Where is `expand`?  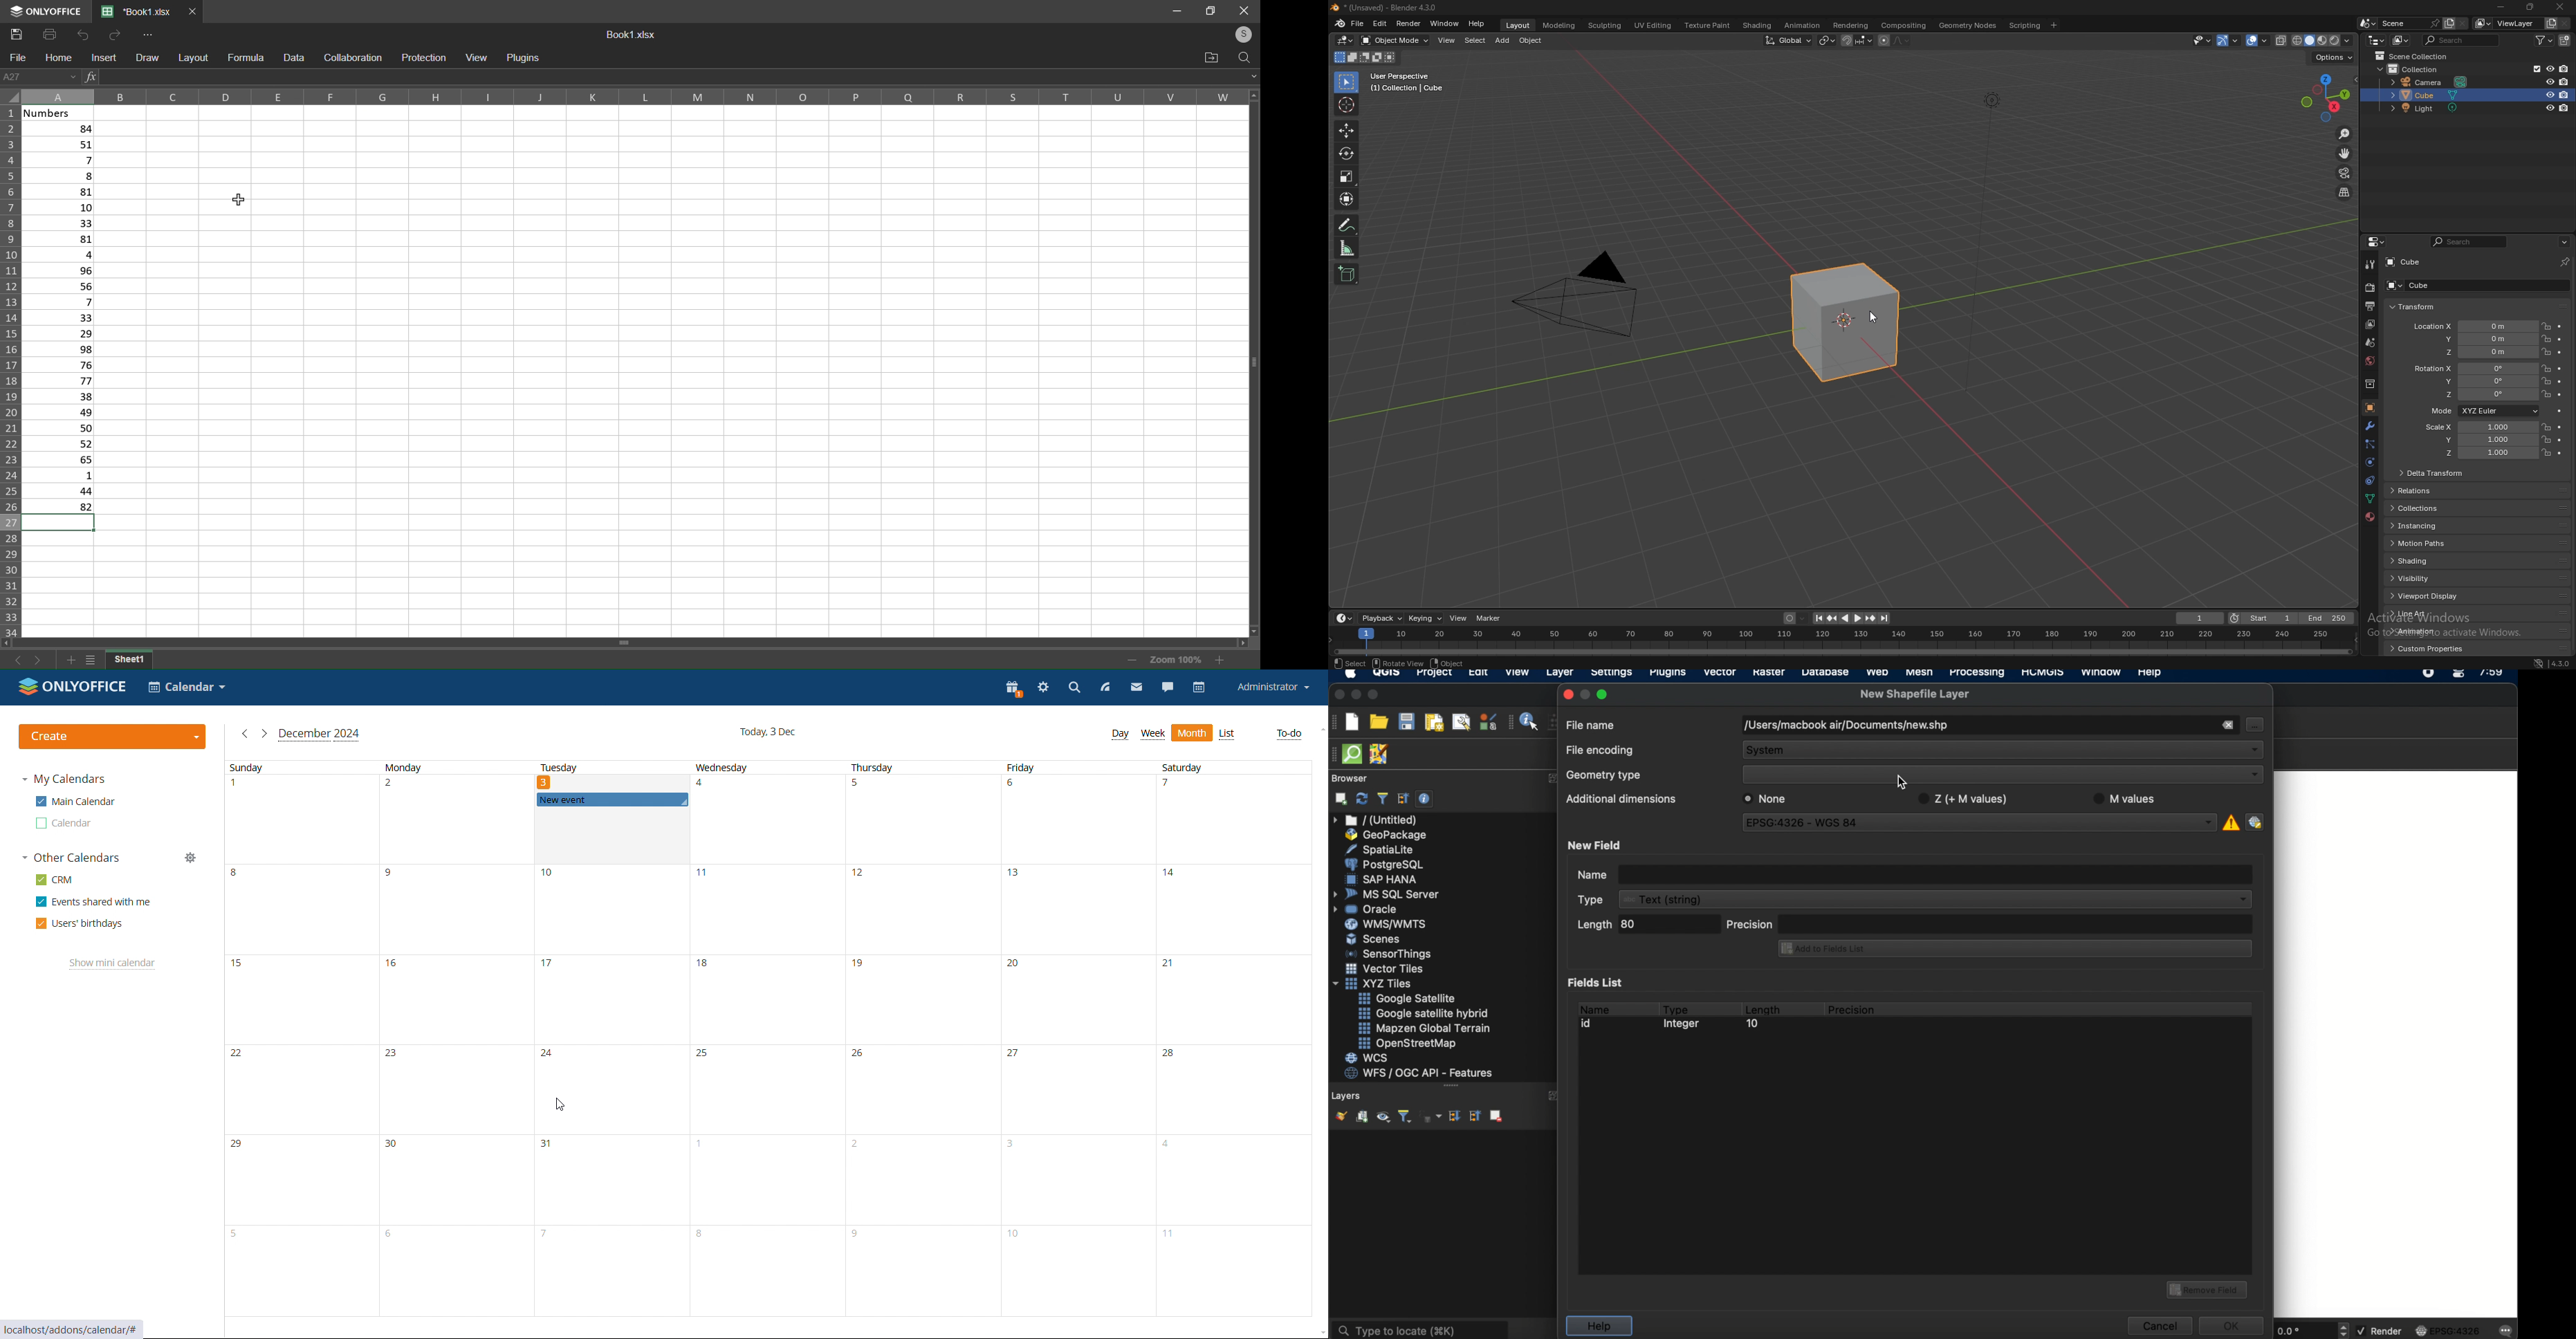
expand is located at coordinates (1251, 74).